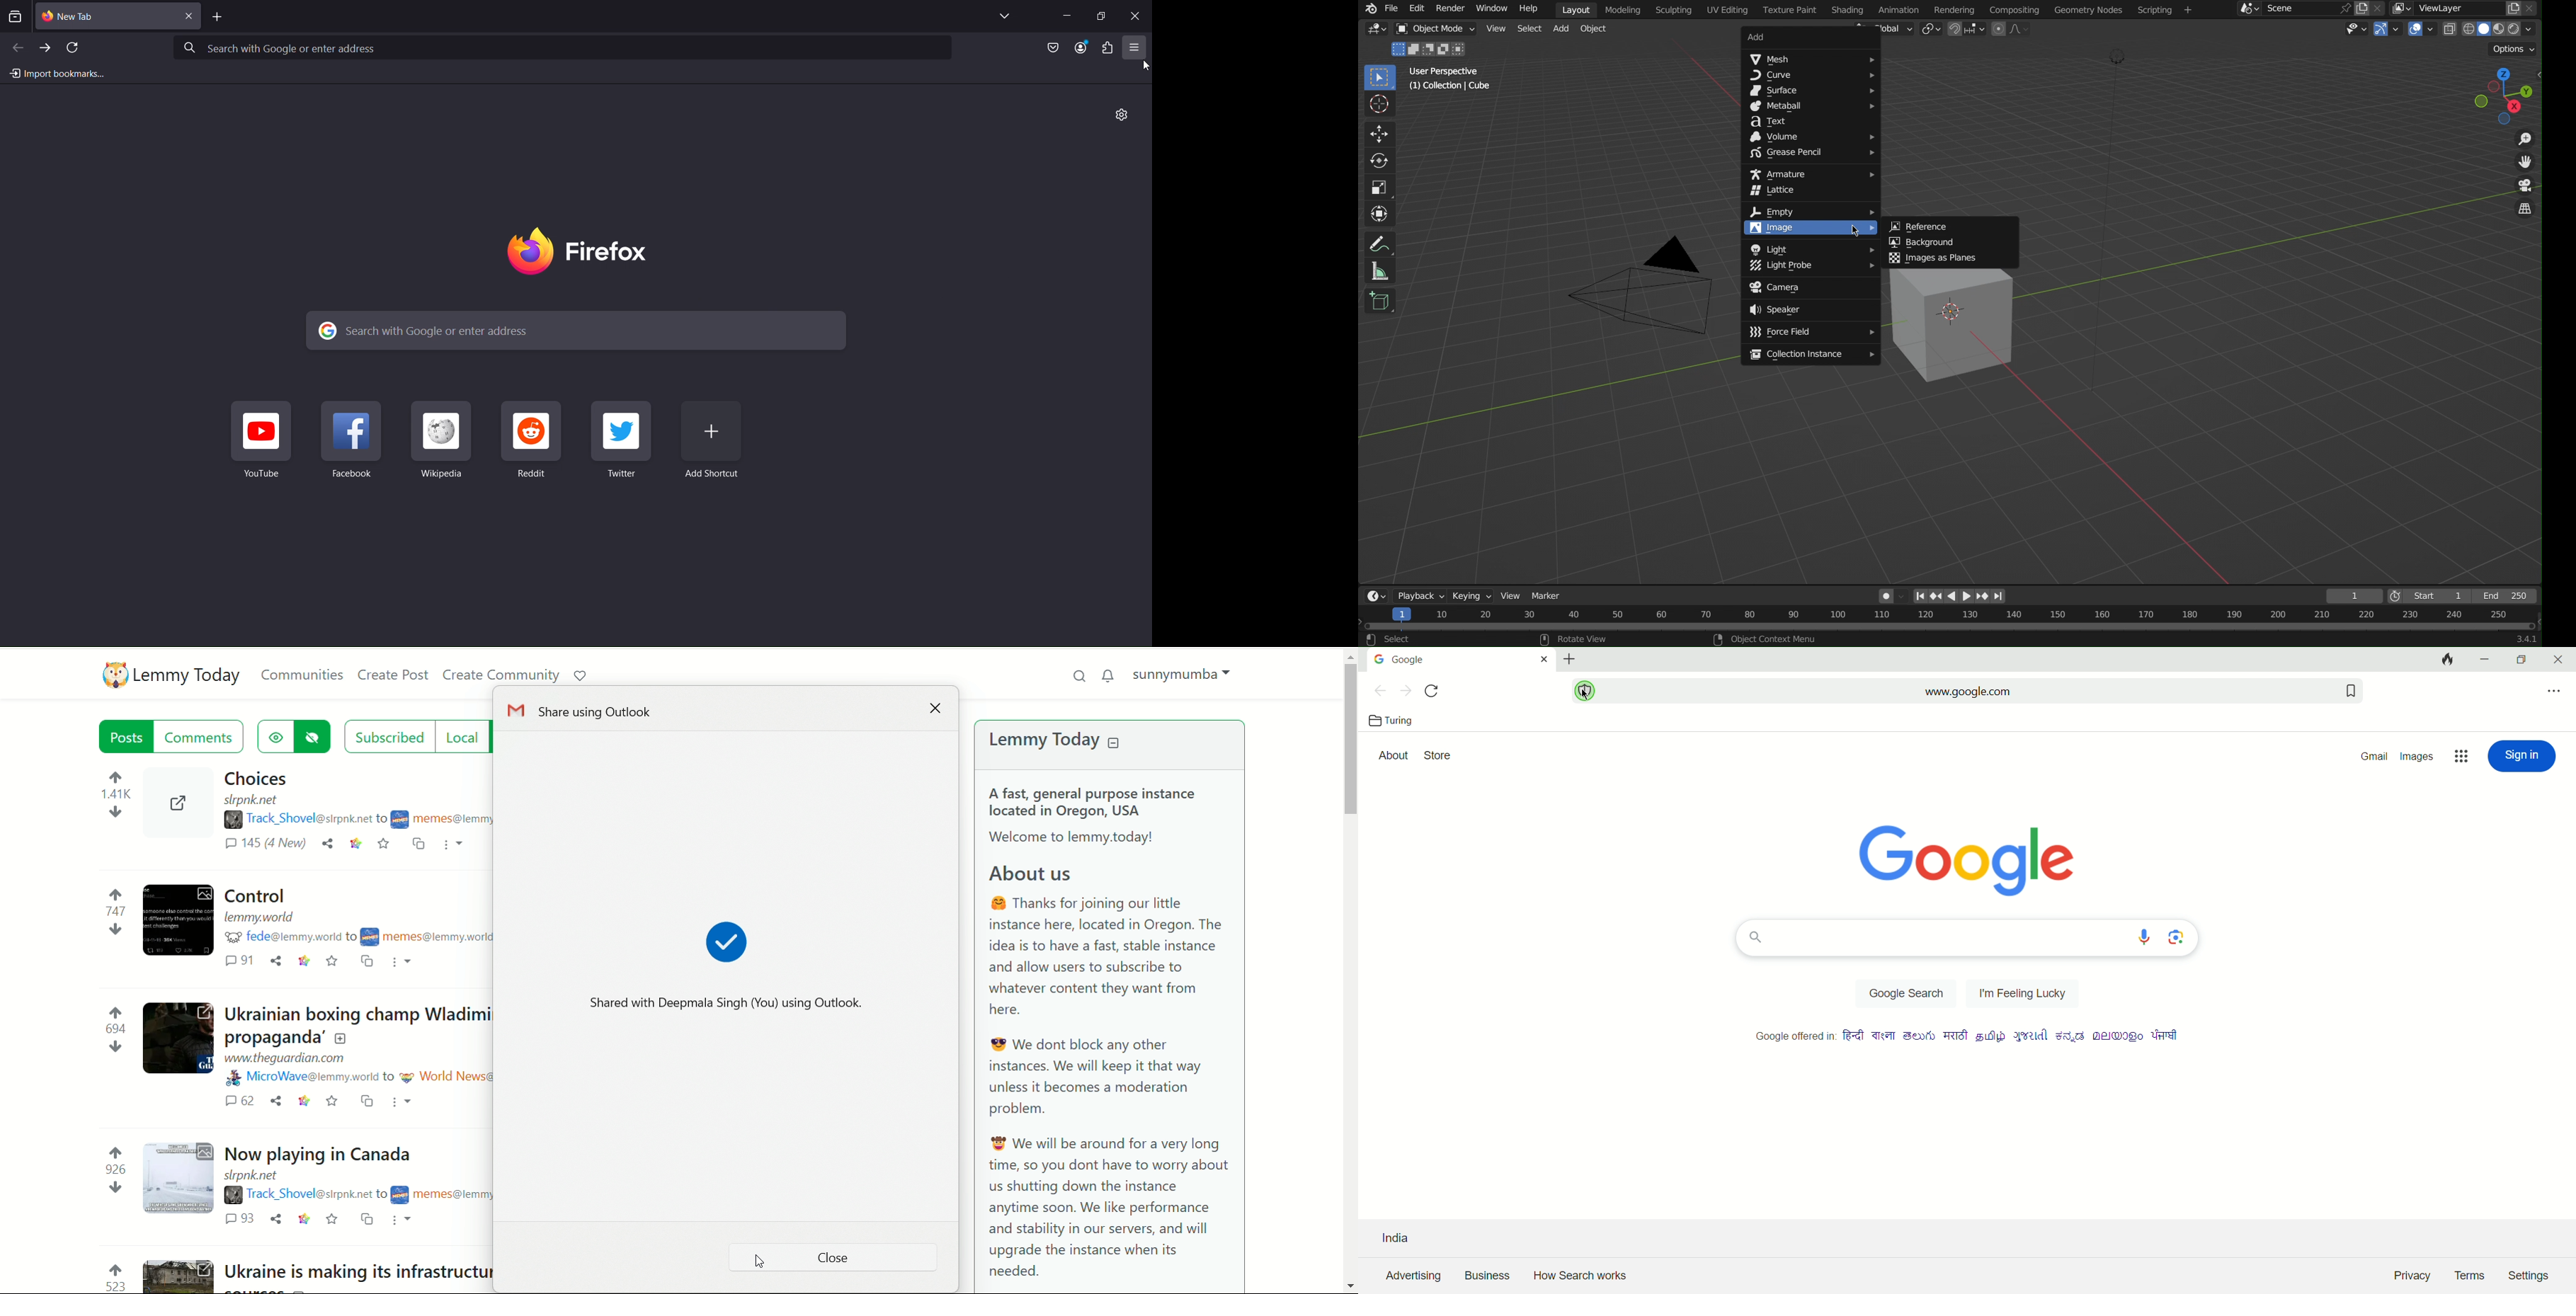 The width and height of the screenshot is (2576, 1316). I want to click on Google search, so click(1901, 992).